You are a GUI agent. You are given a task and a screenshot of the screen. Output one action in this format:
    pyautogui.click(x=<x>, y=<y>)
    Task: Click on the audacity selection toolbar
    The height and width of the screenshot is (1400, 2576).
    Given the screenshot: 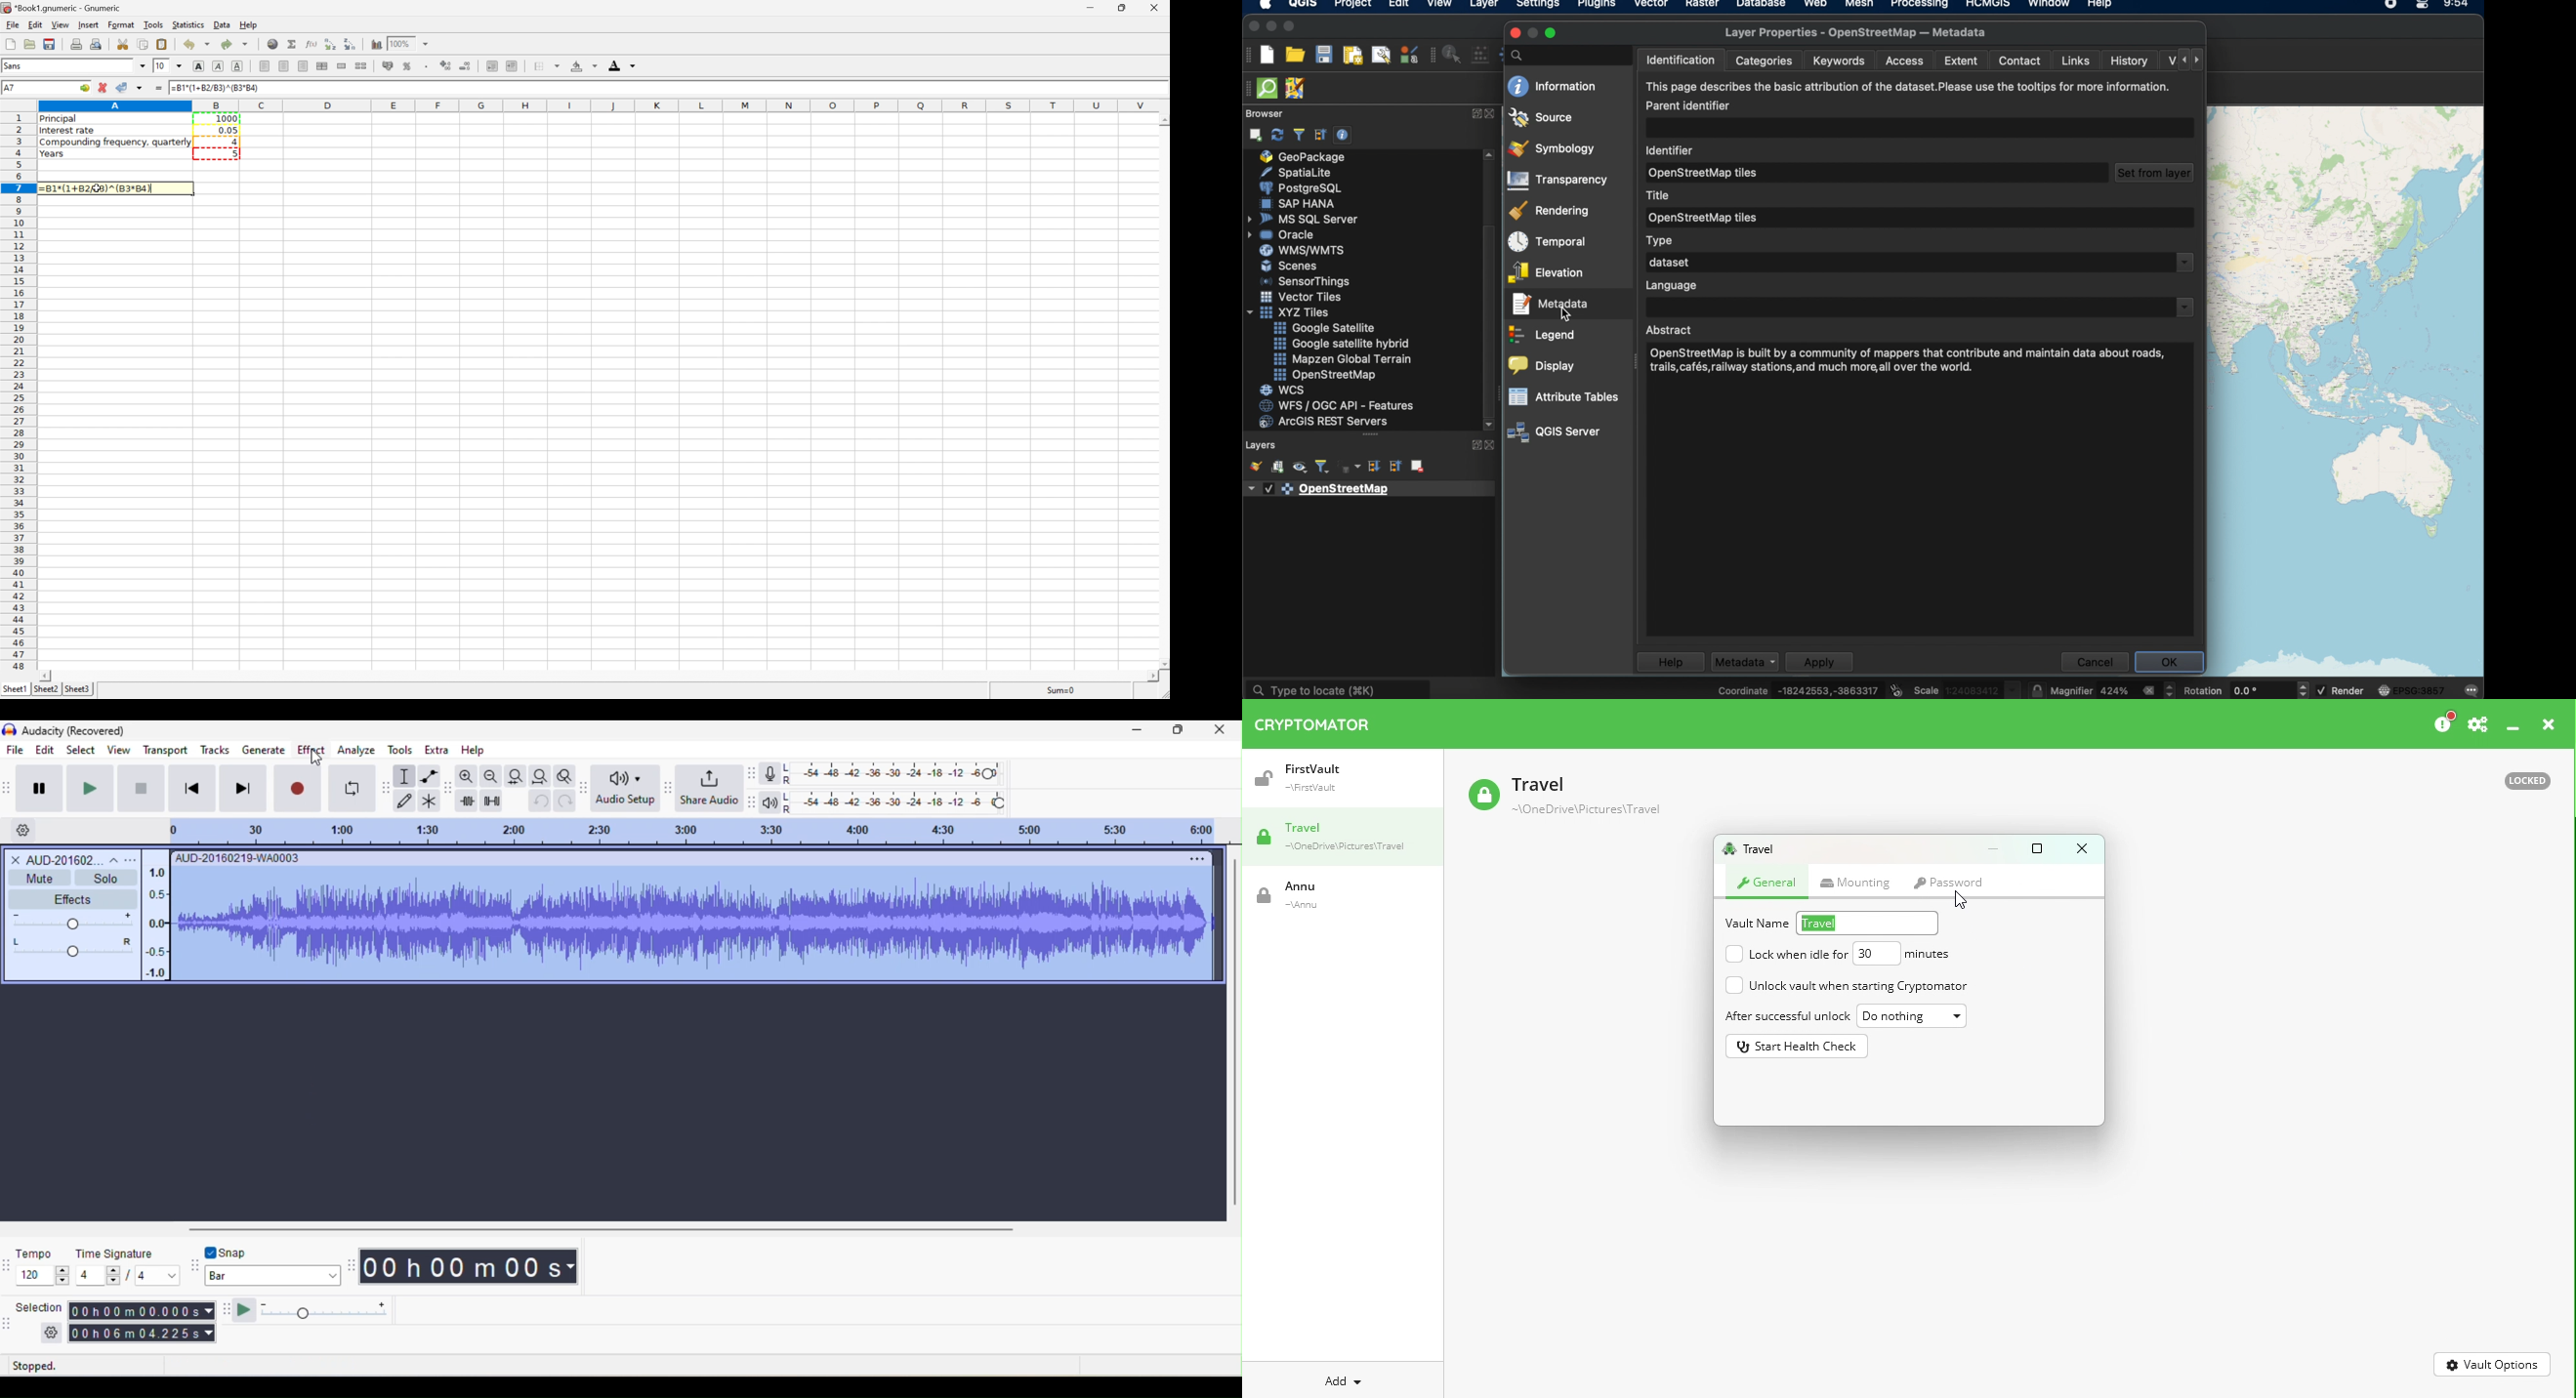 What is the action you would take?
    pyautogui.click(x=8, y=1322)
    